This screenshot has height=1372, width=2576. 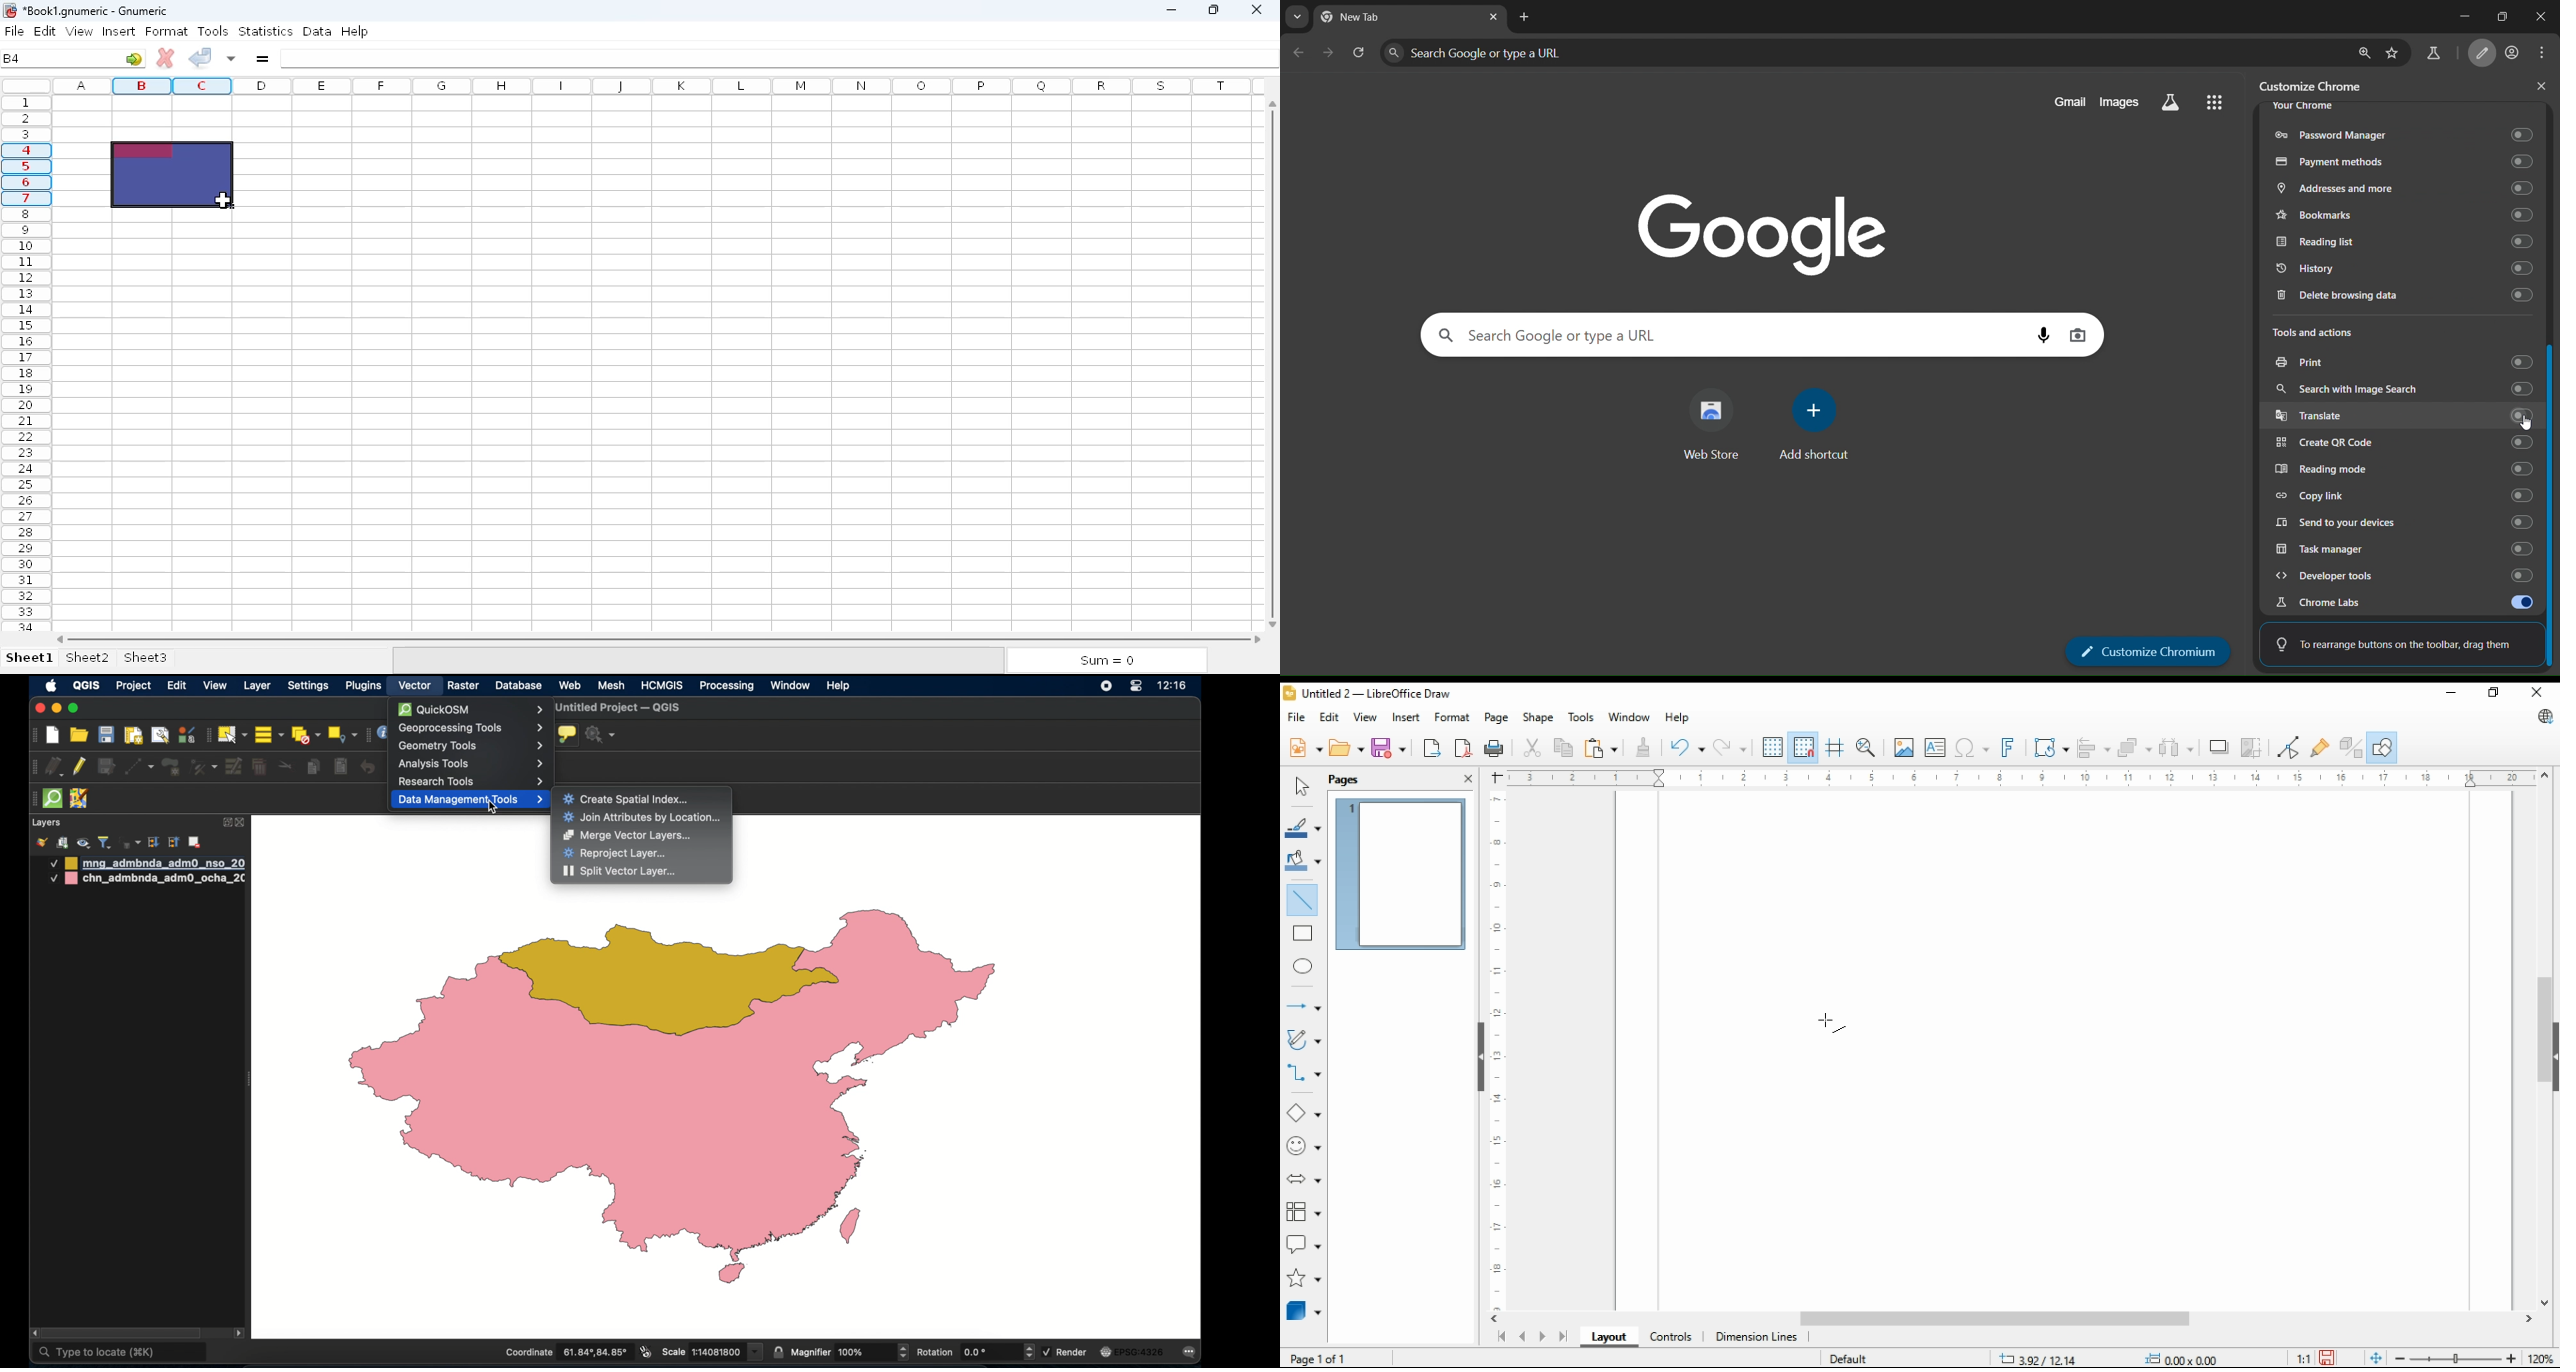 What do you see at coordinates (1066, 1351) in the screenshot?
I see `render` at bounding box center [1066, 1351].